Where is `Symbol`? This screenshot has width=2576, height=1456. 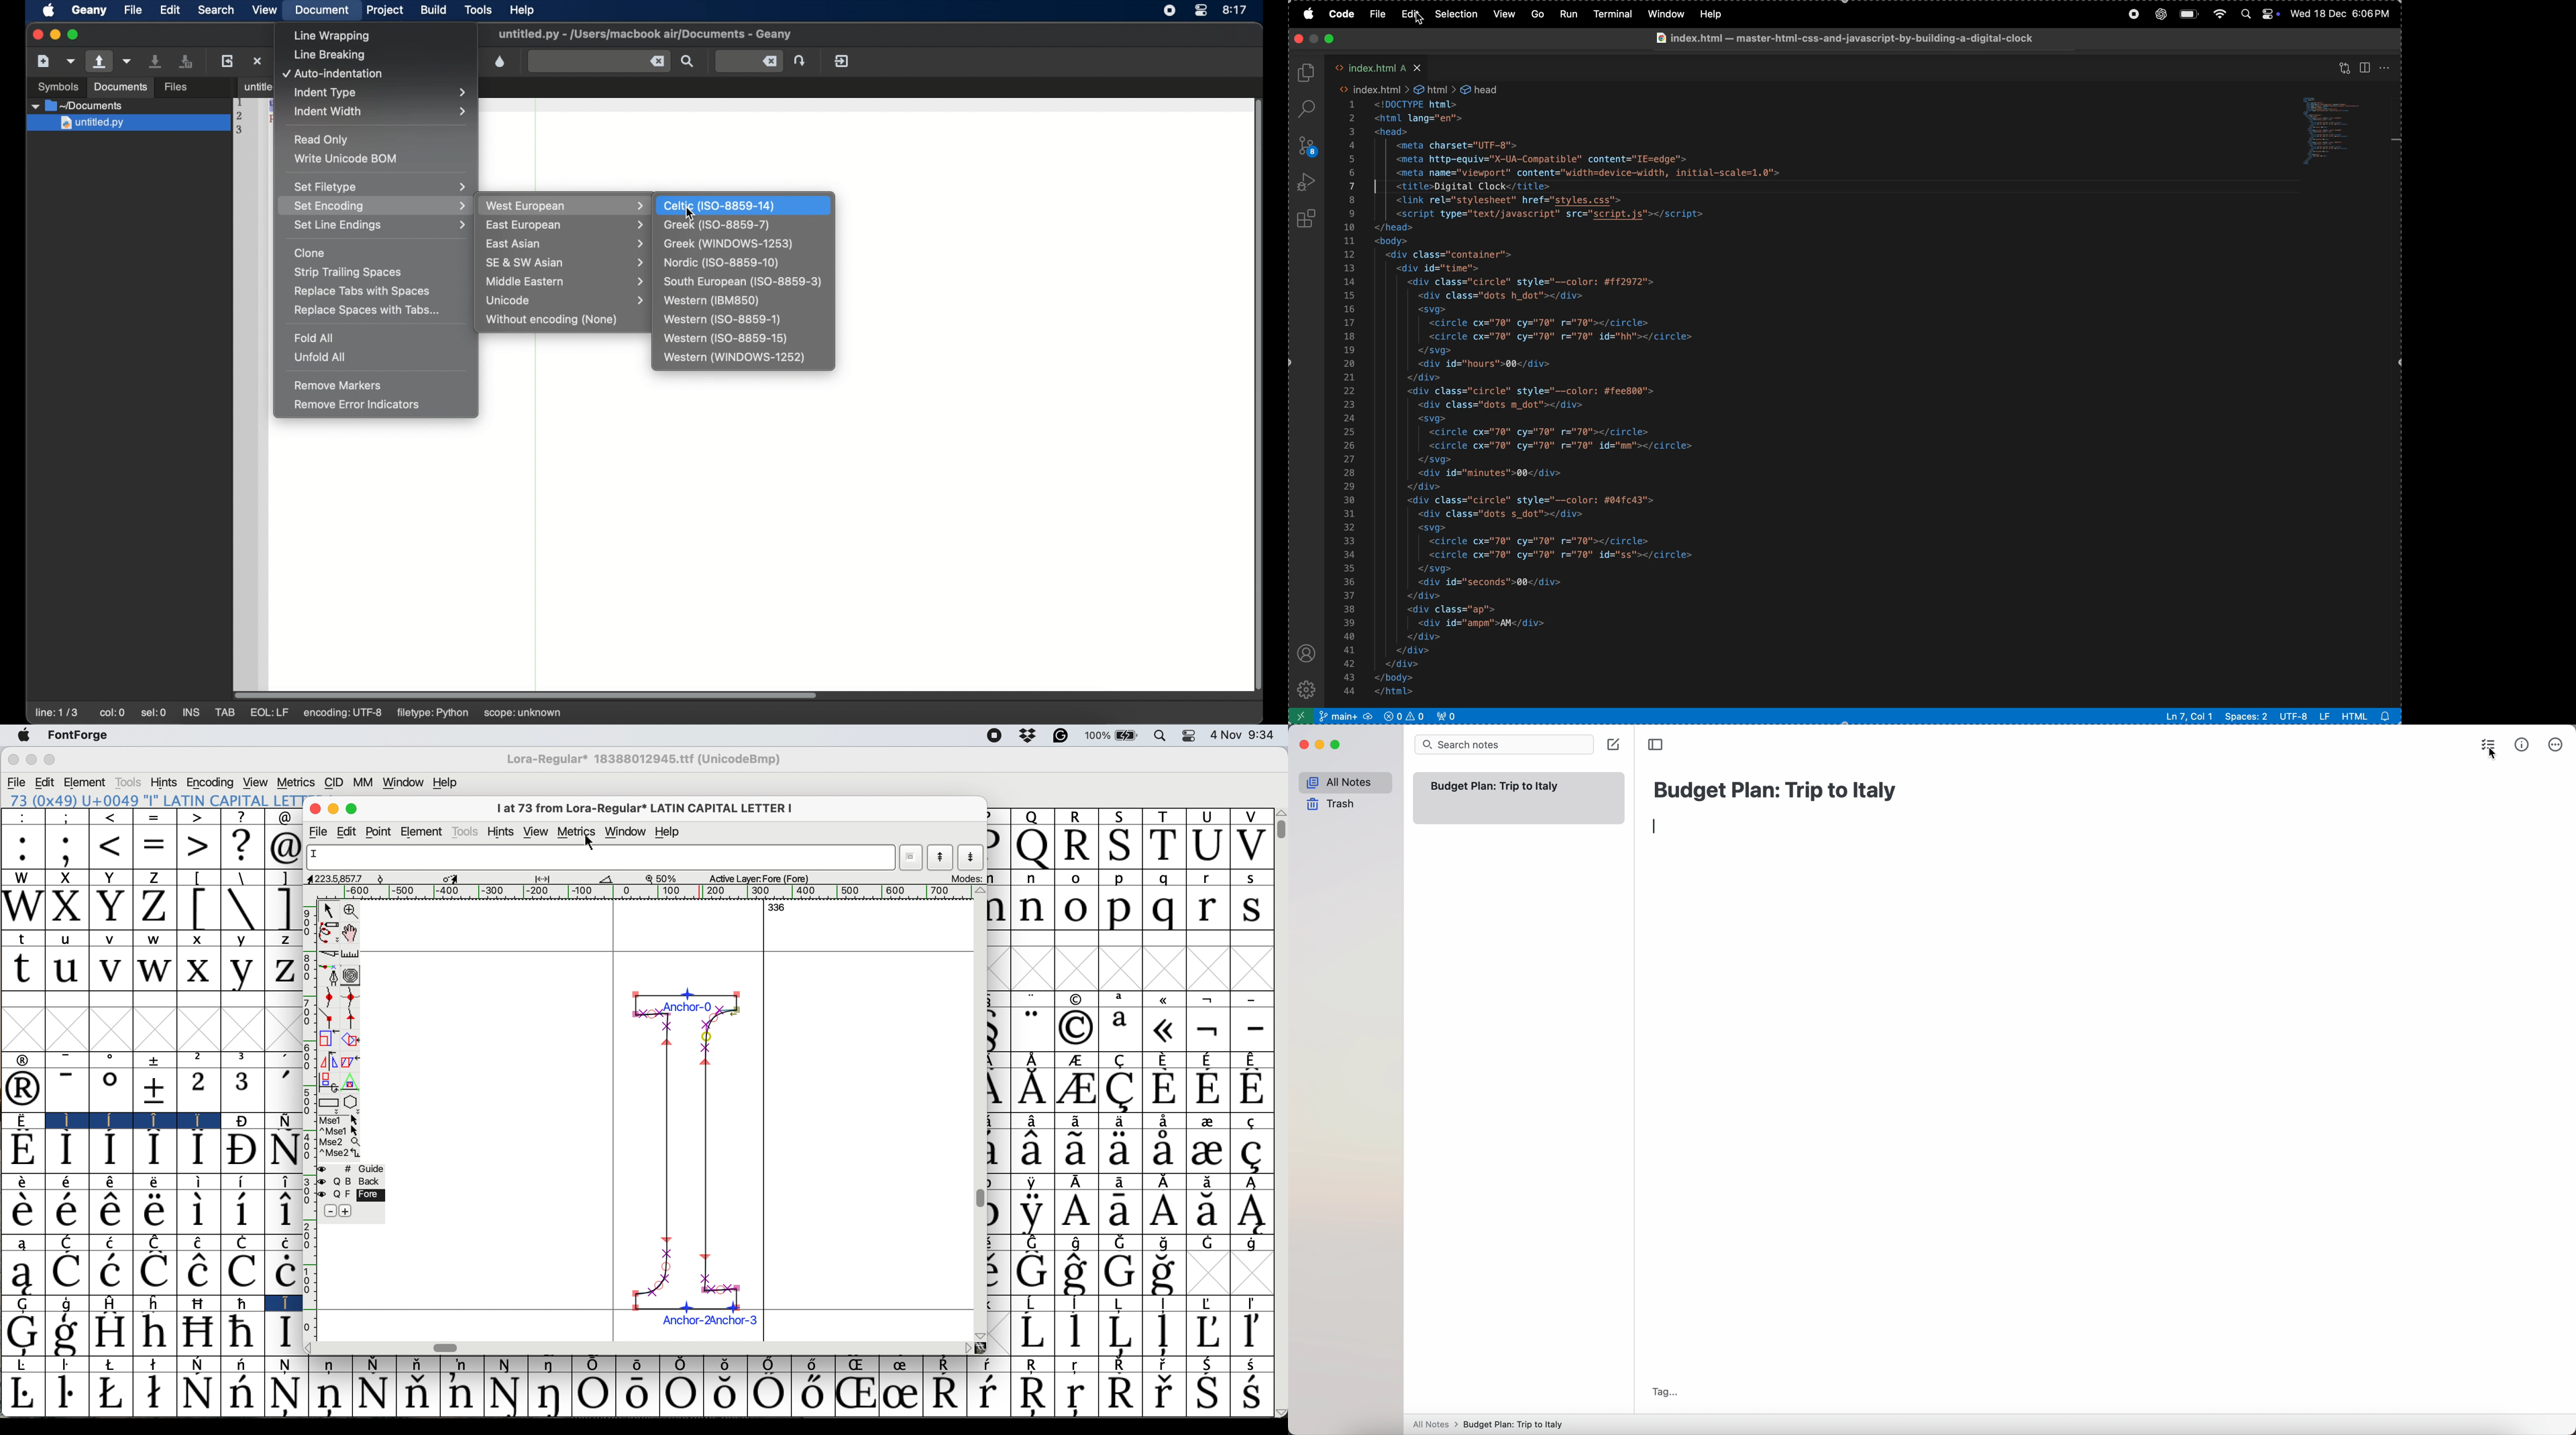 Symbol is located at coordinates (1209, 1122).